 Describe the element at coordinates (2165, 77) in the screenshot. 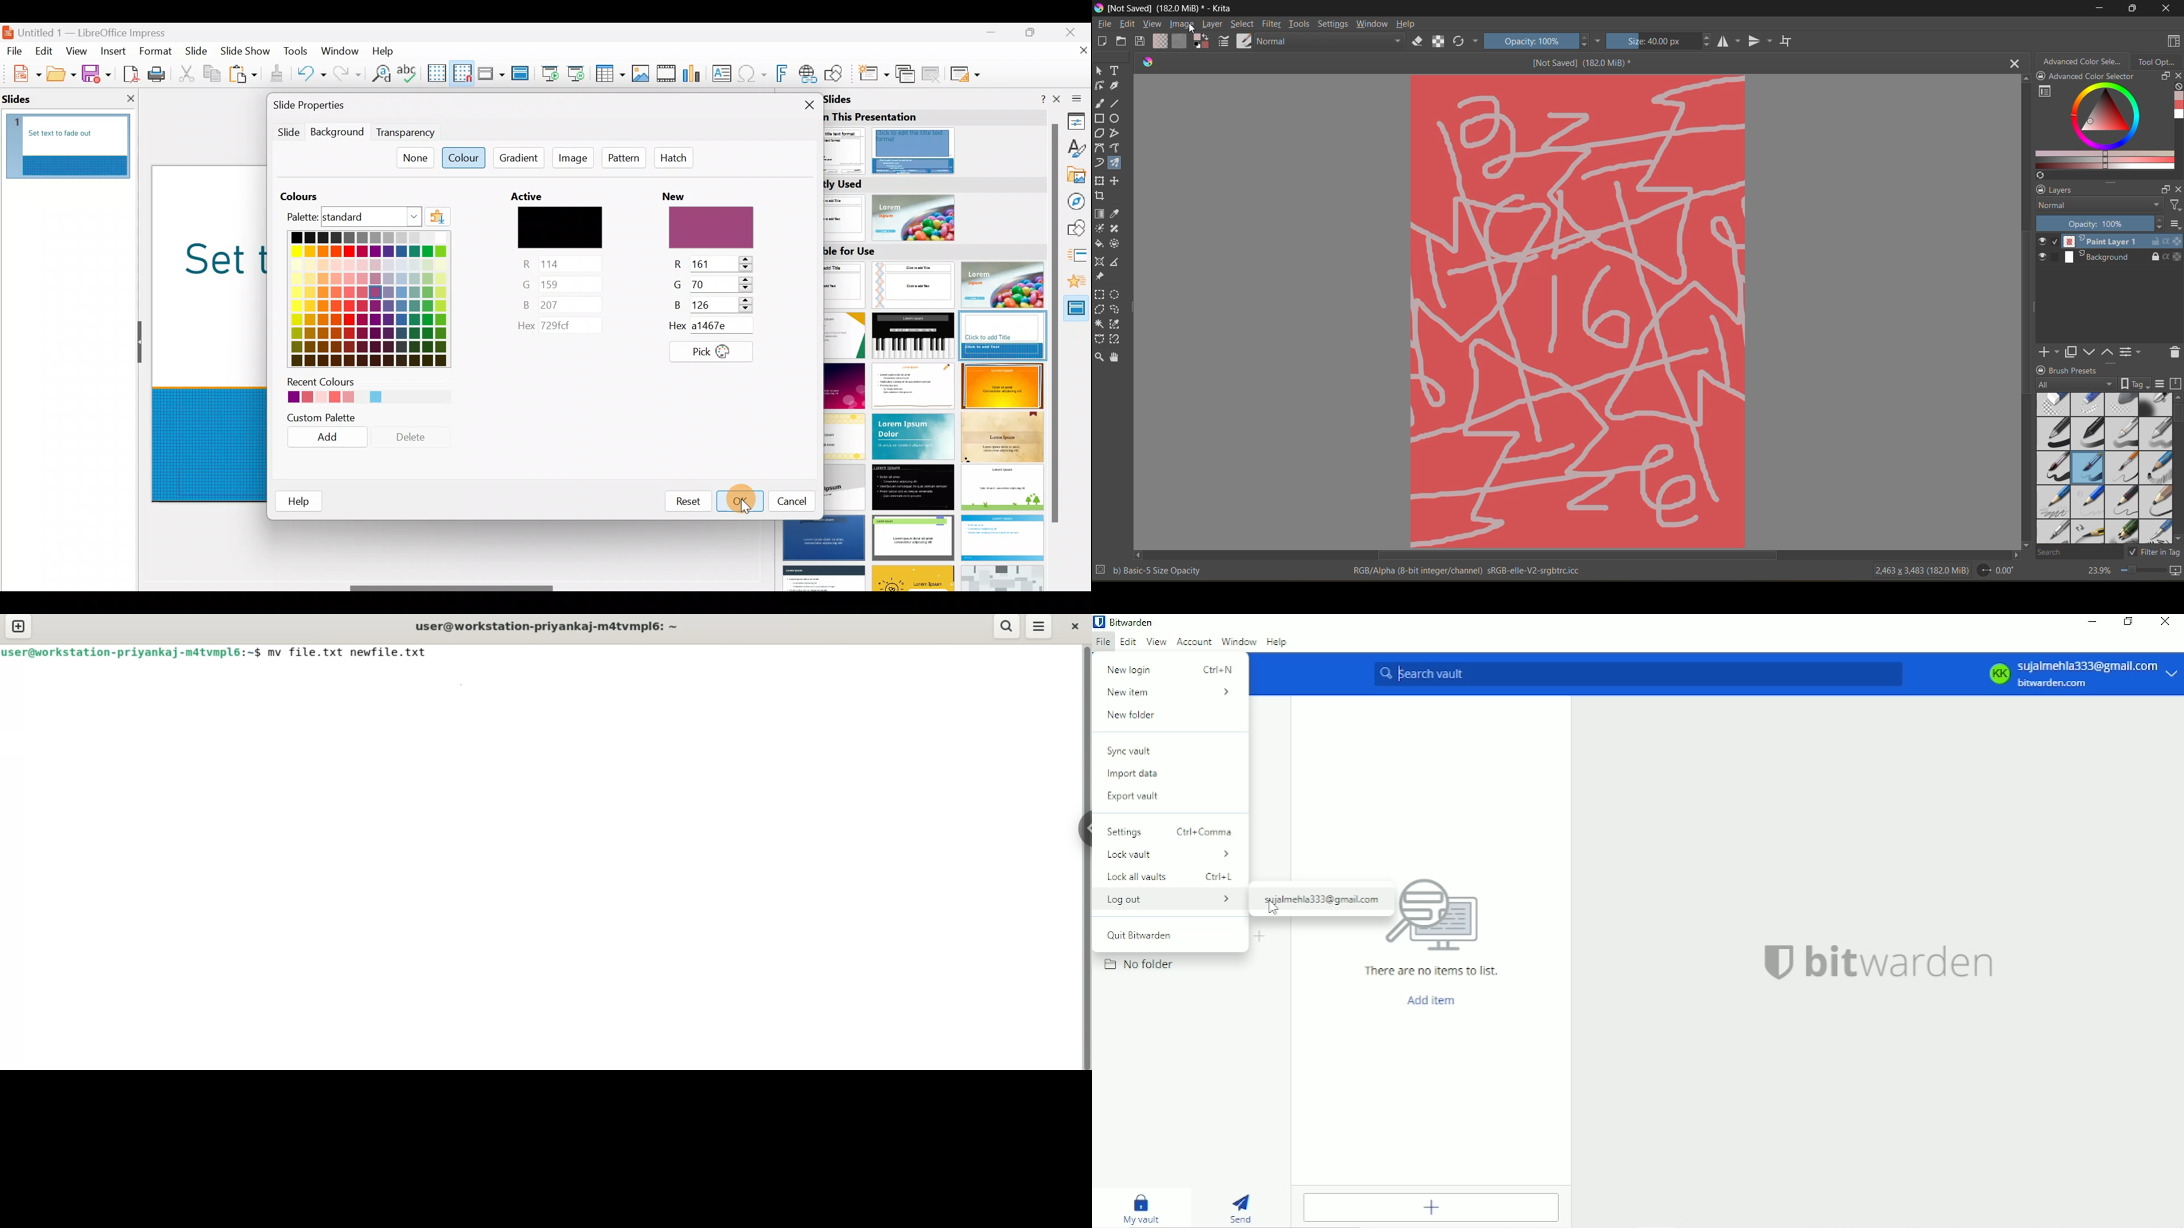

I see `float docker` at that location.